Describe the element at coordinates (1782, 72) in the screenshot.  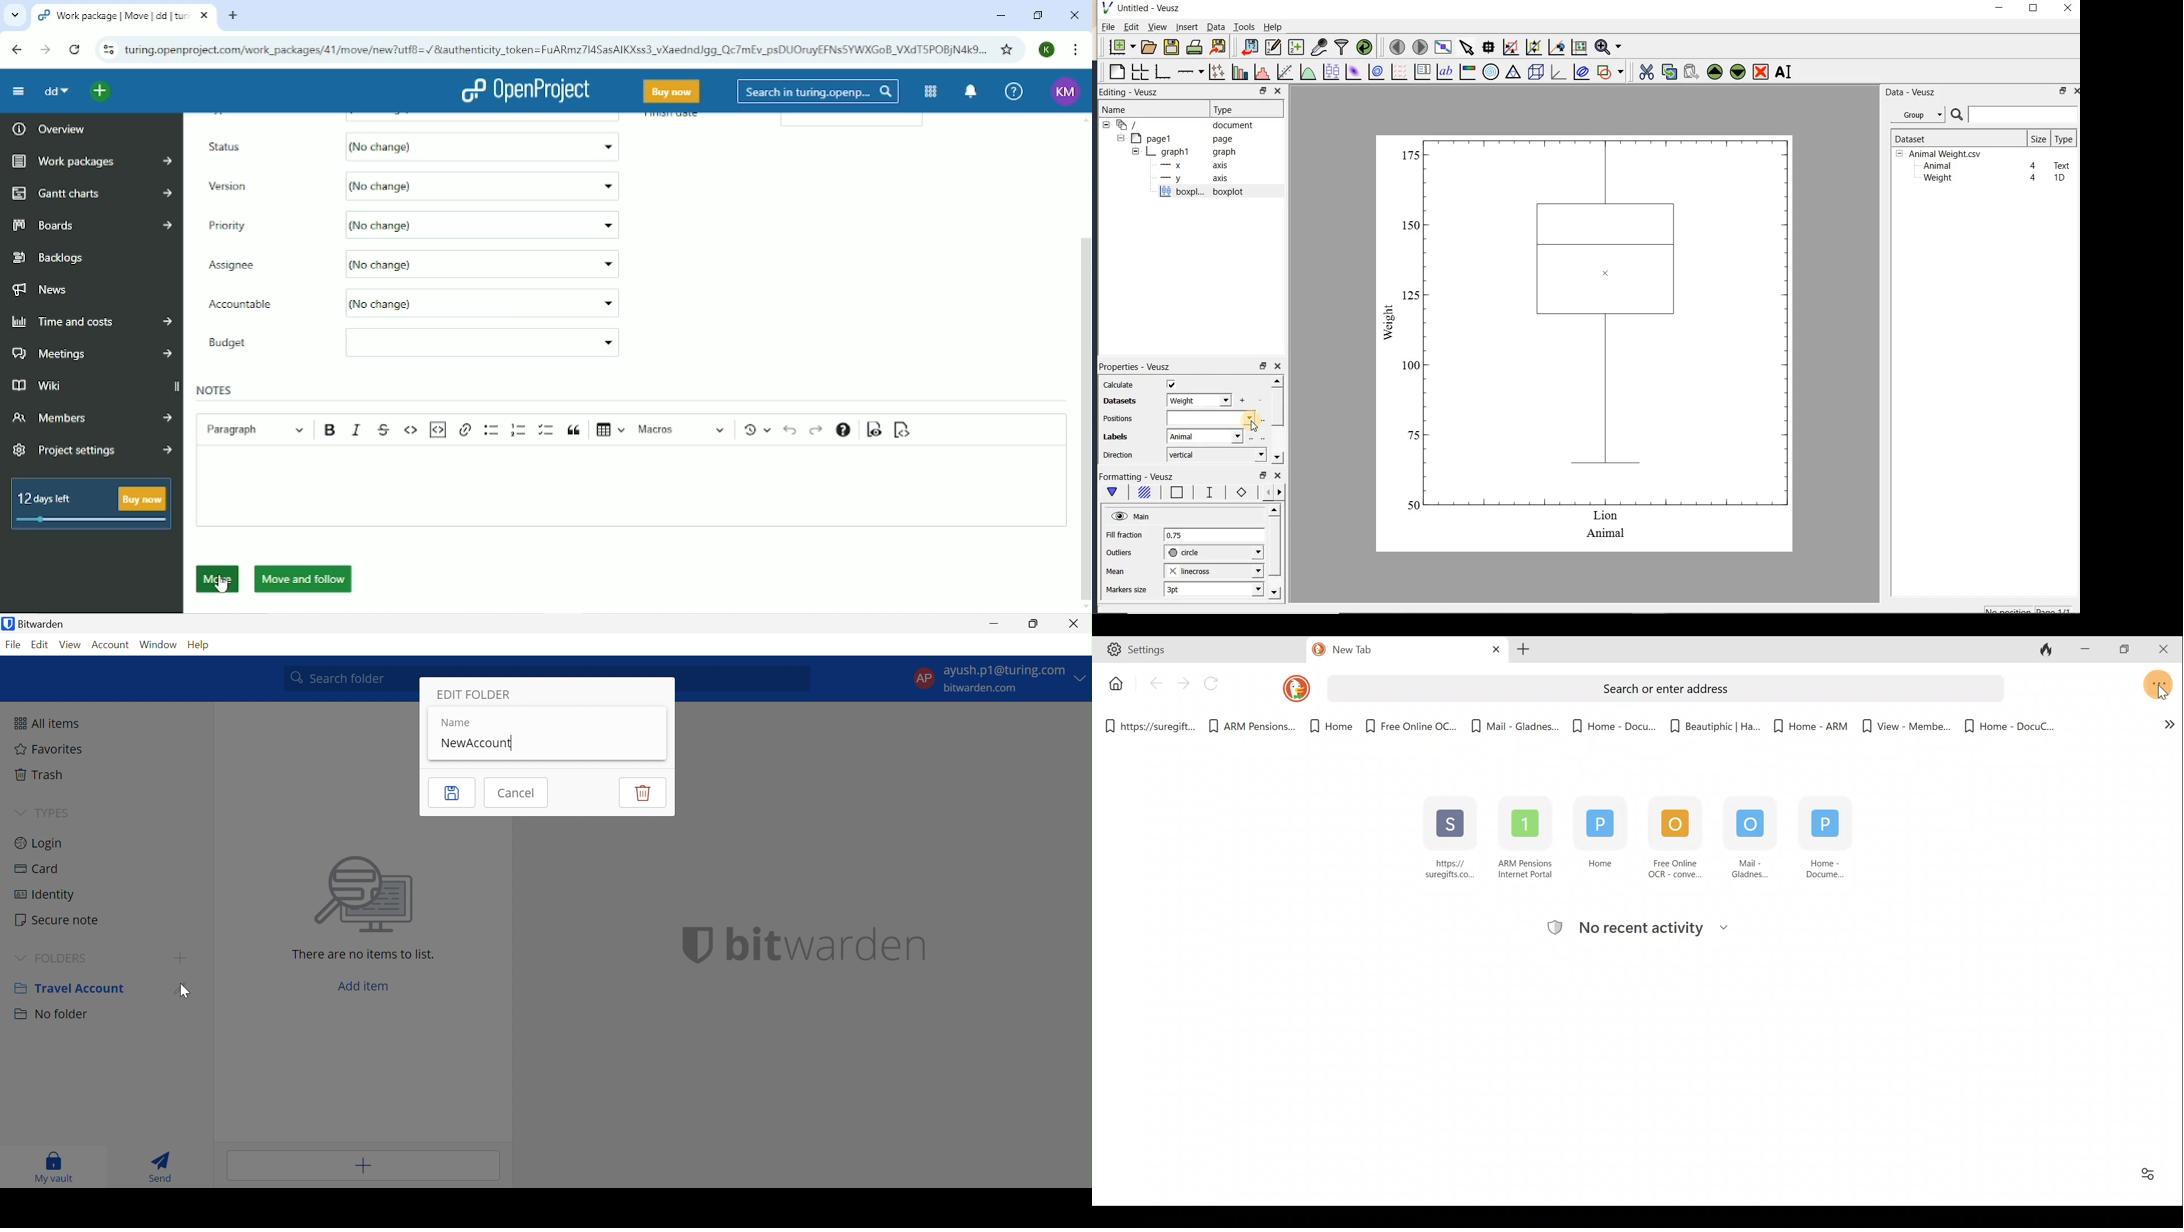
I see `renames the selected widget` at that location.